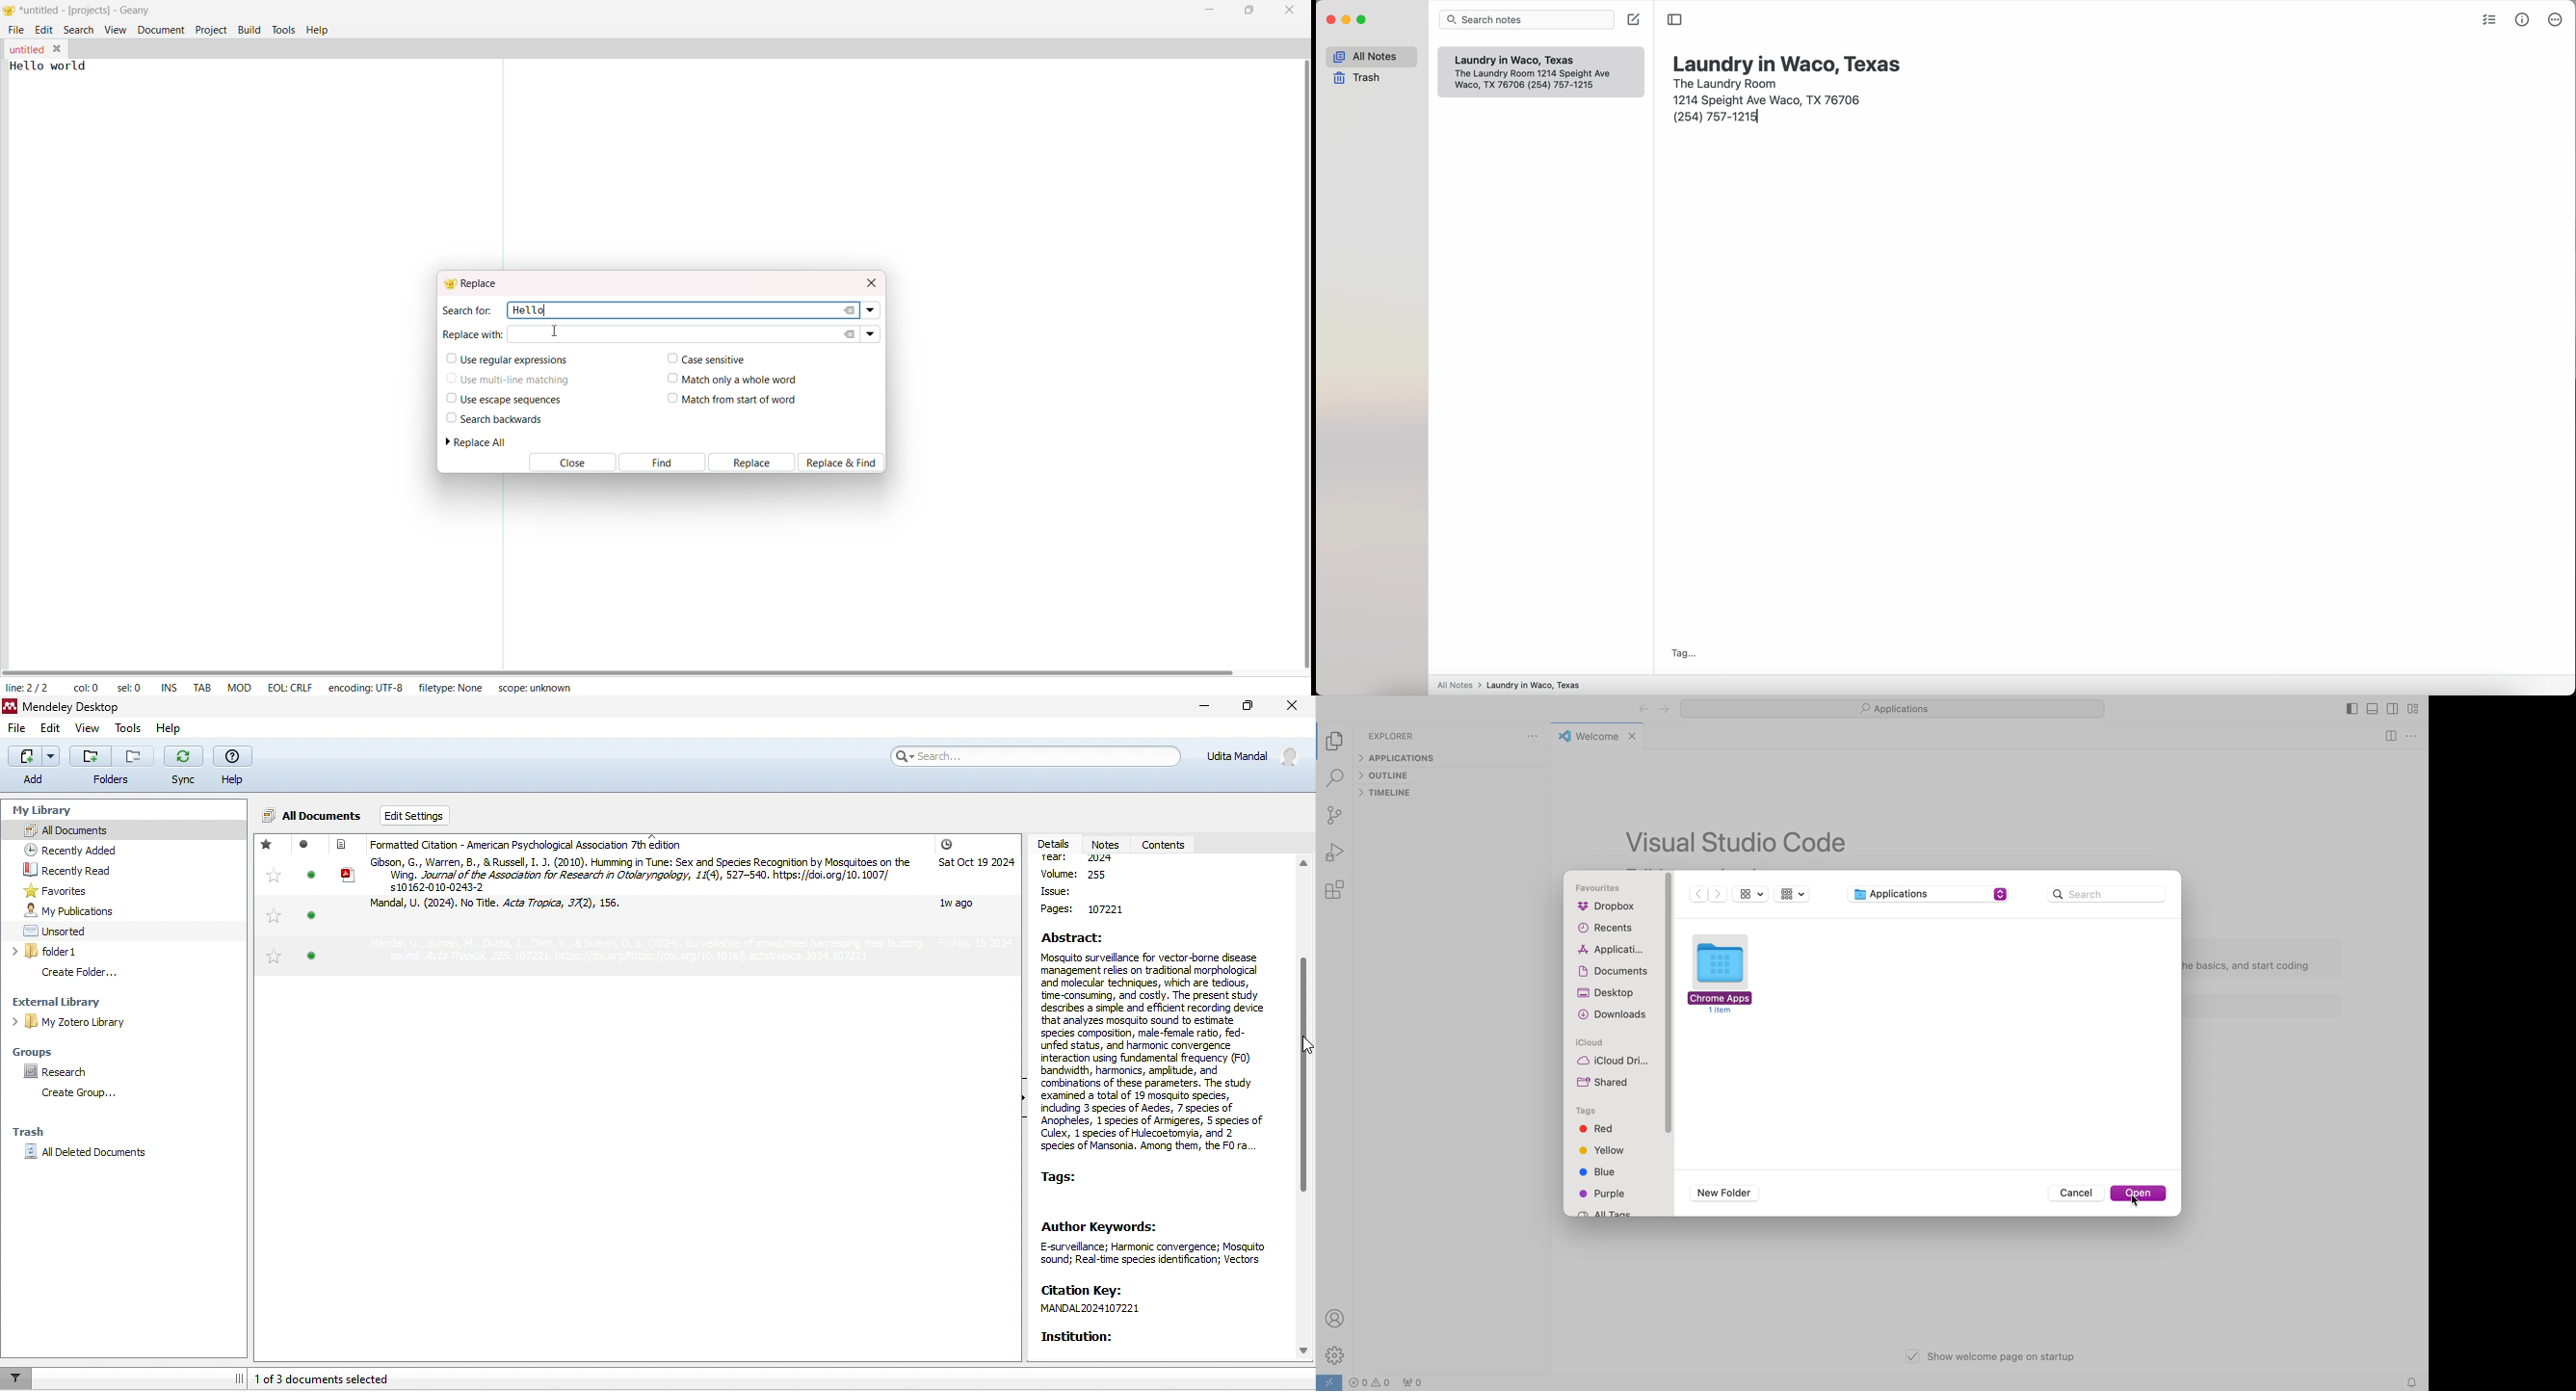 The width and height of the screenshot is (2576, 1400). Describe the element at coordinates (474, 284) in the screenshot. I see `replace` at that location.